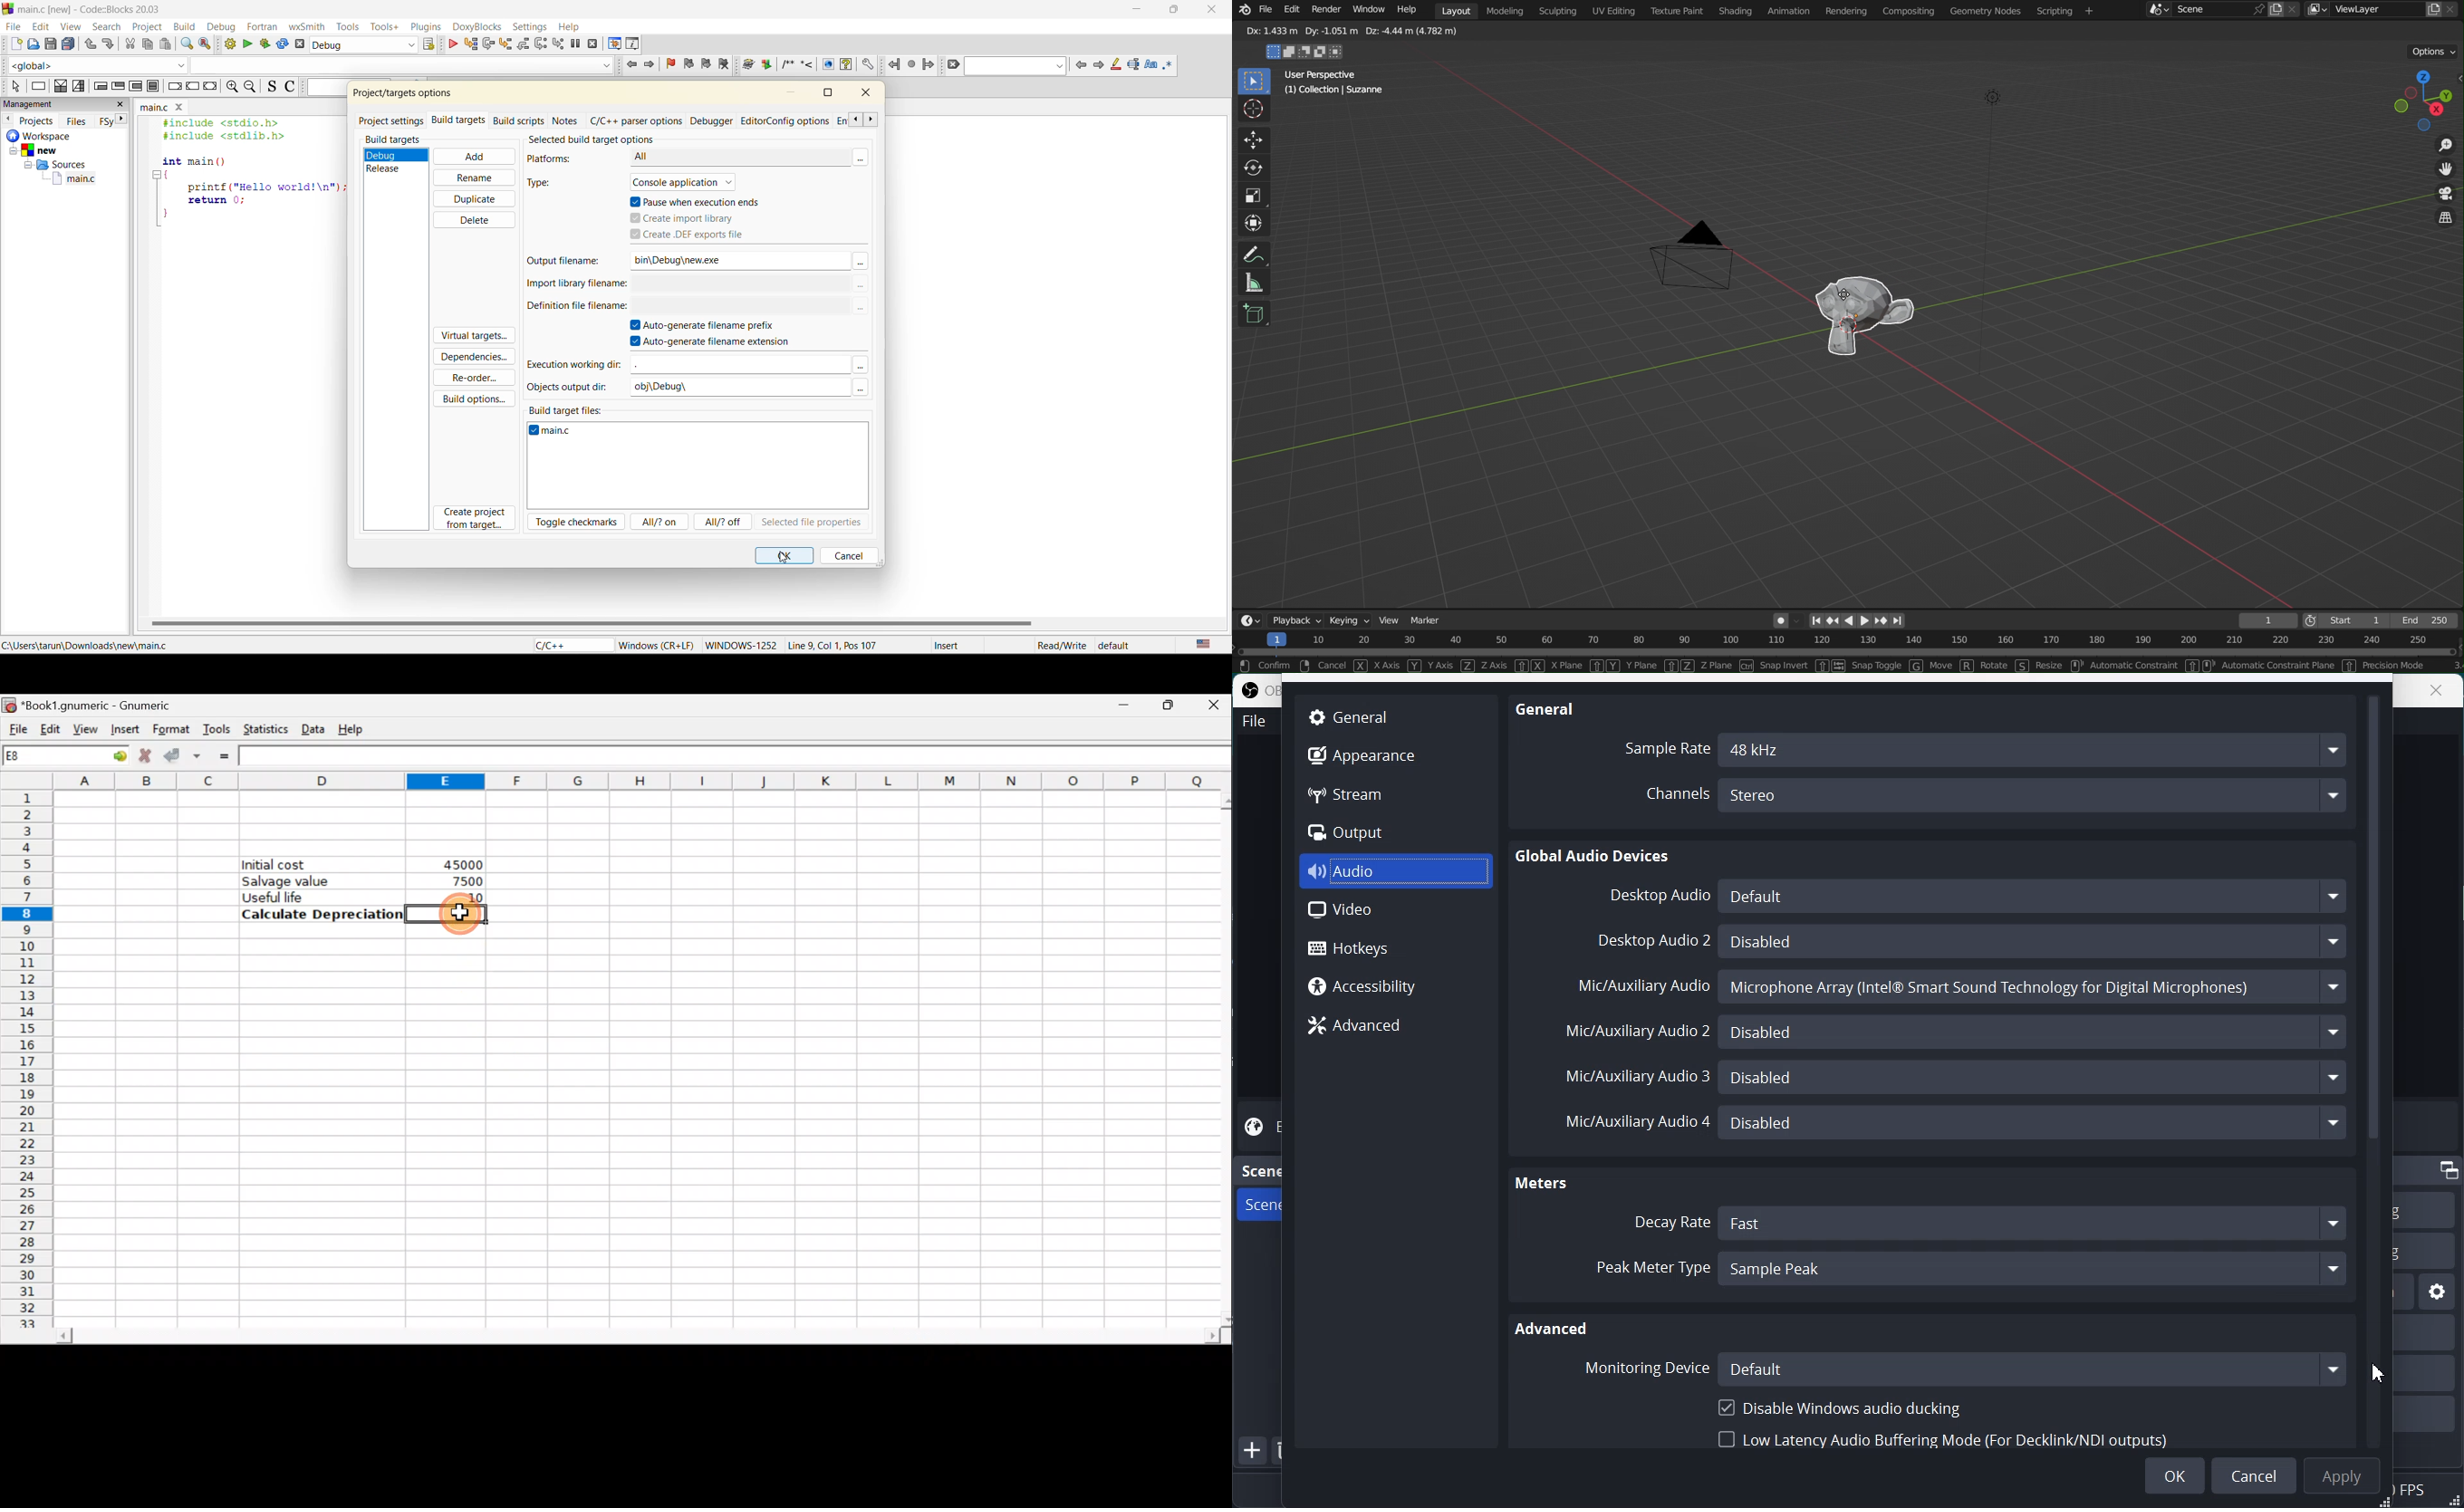 Image resolution: width=2464 pixels, height=1512 pixels. I want to click on last jump, so click(911, 65).